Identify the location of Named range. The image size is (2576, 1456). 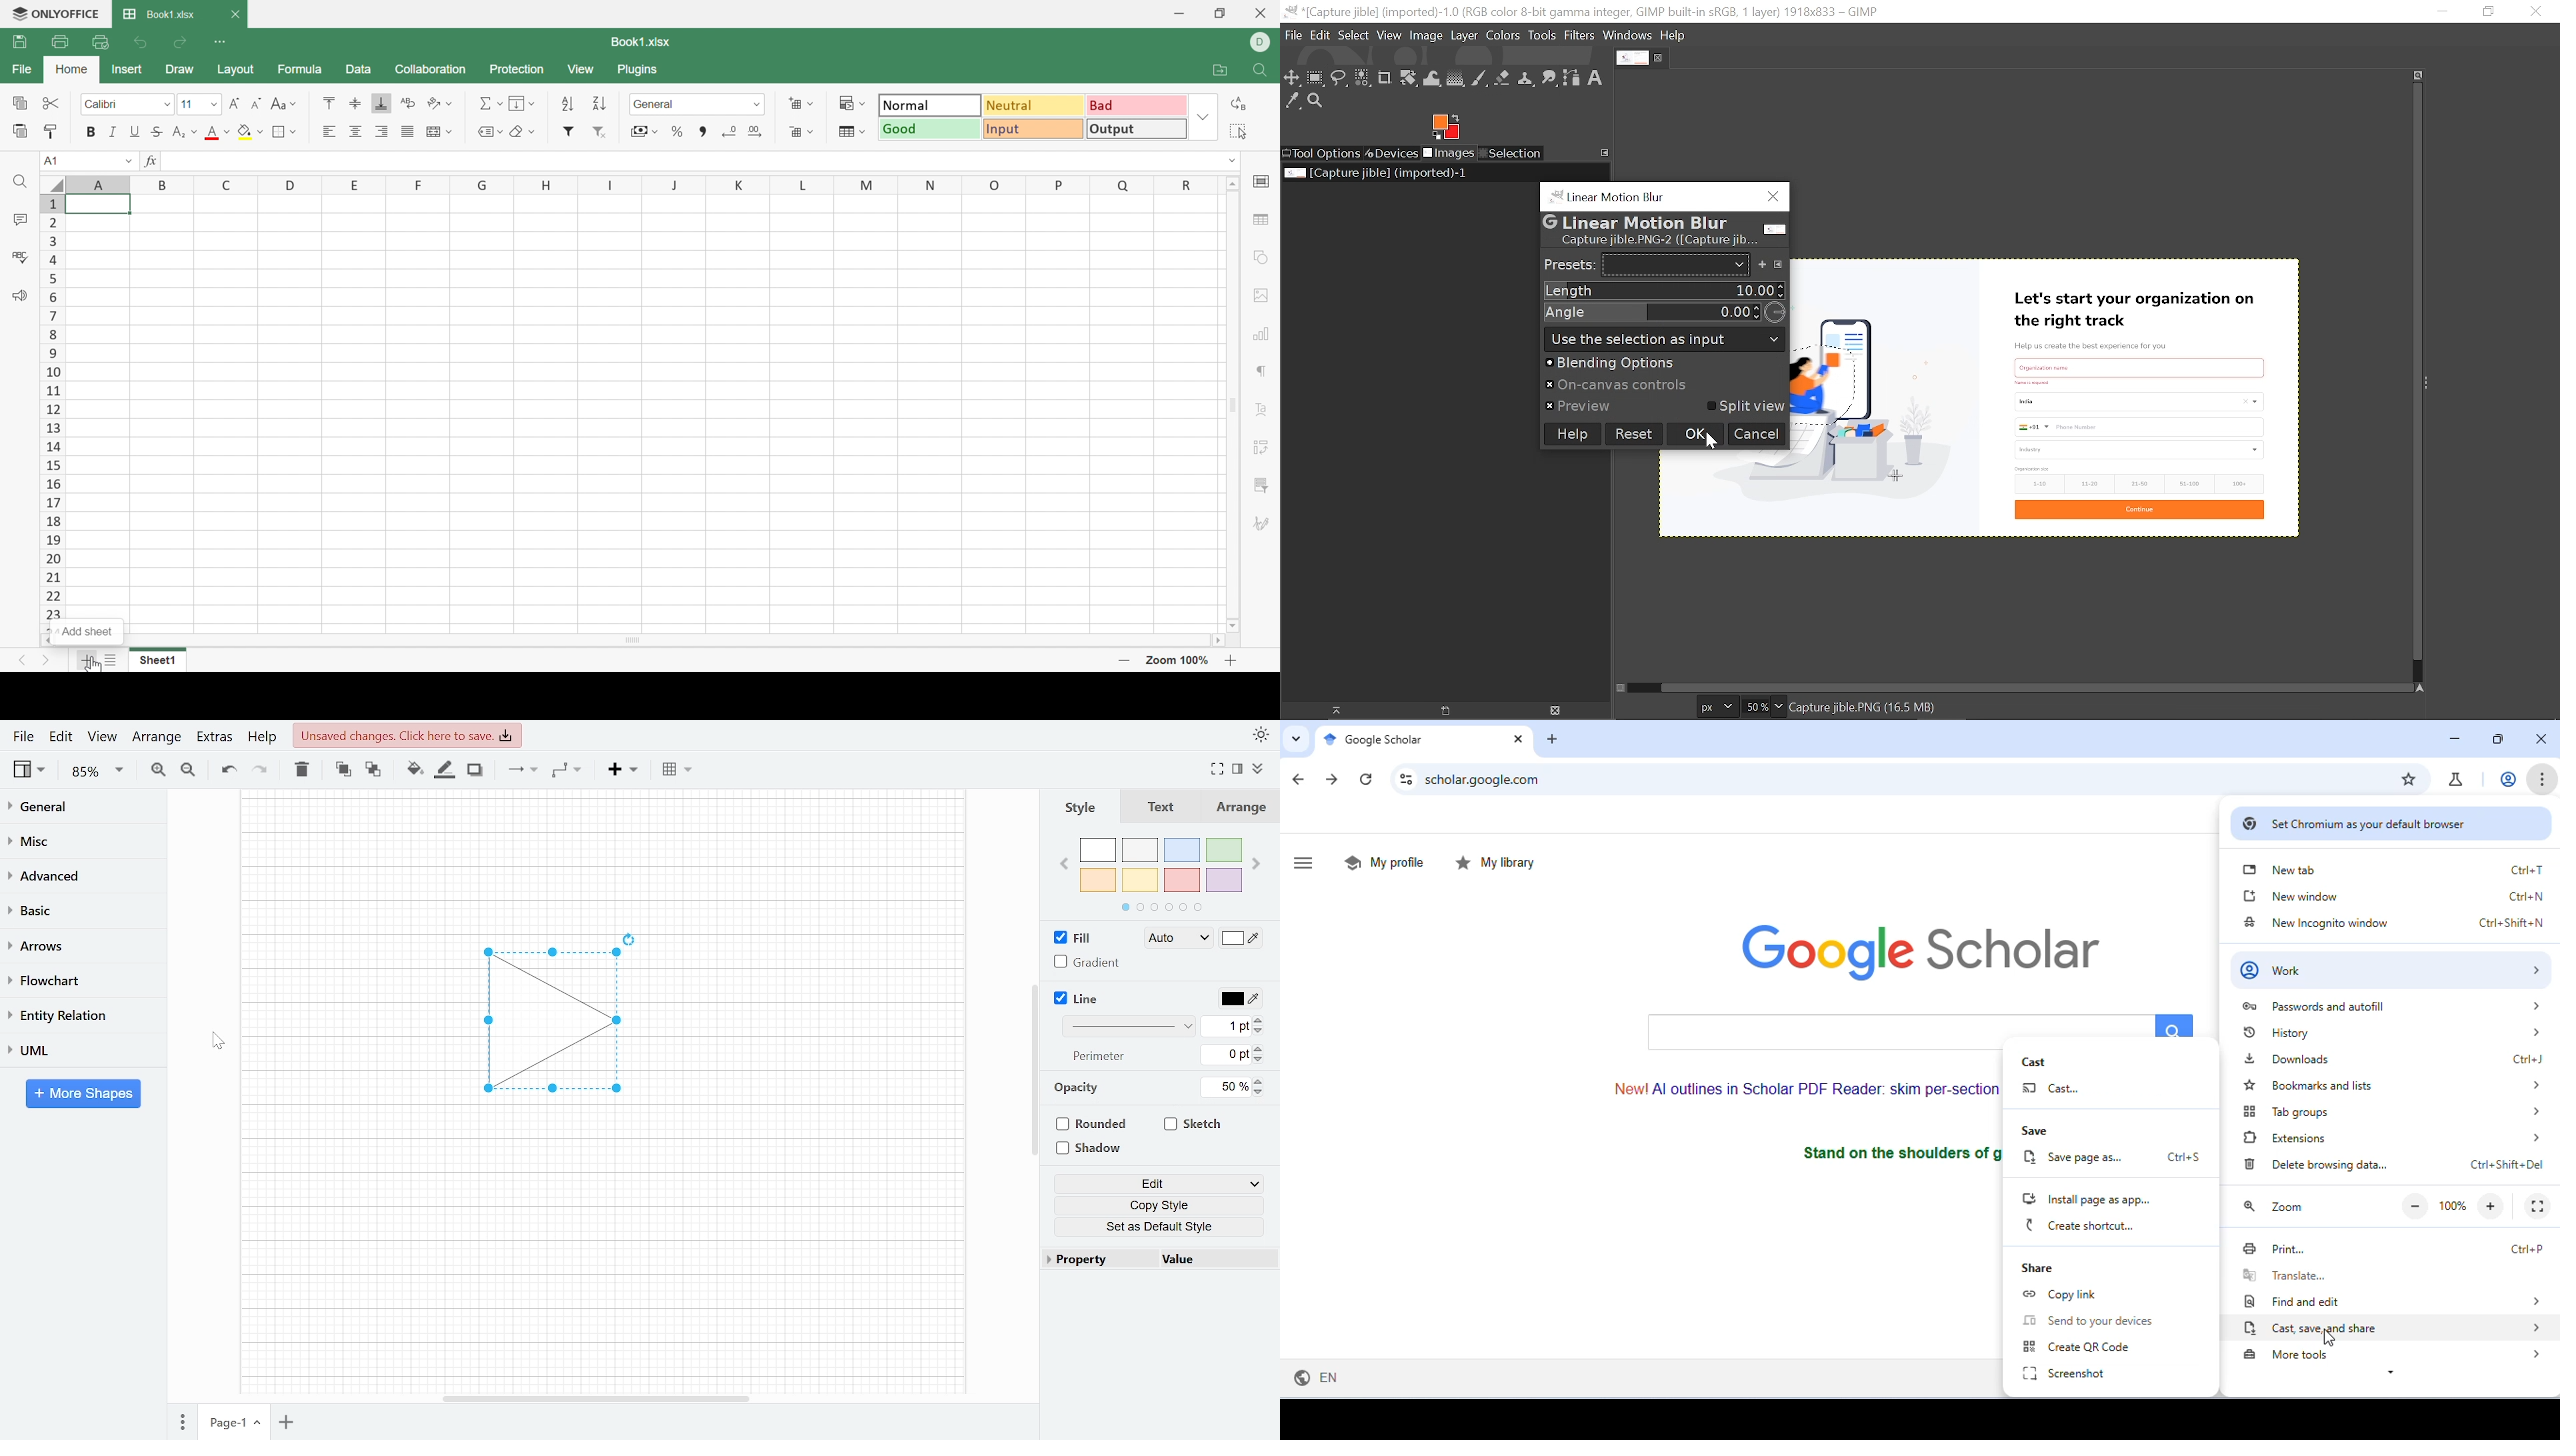
(488, 133).